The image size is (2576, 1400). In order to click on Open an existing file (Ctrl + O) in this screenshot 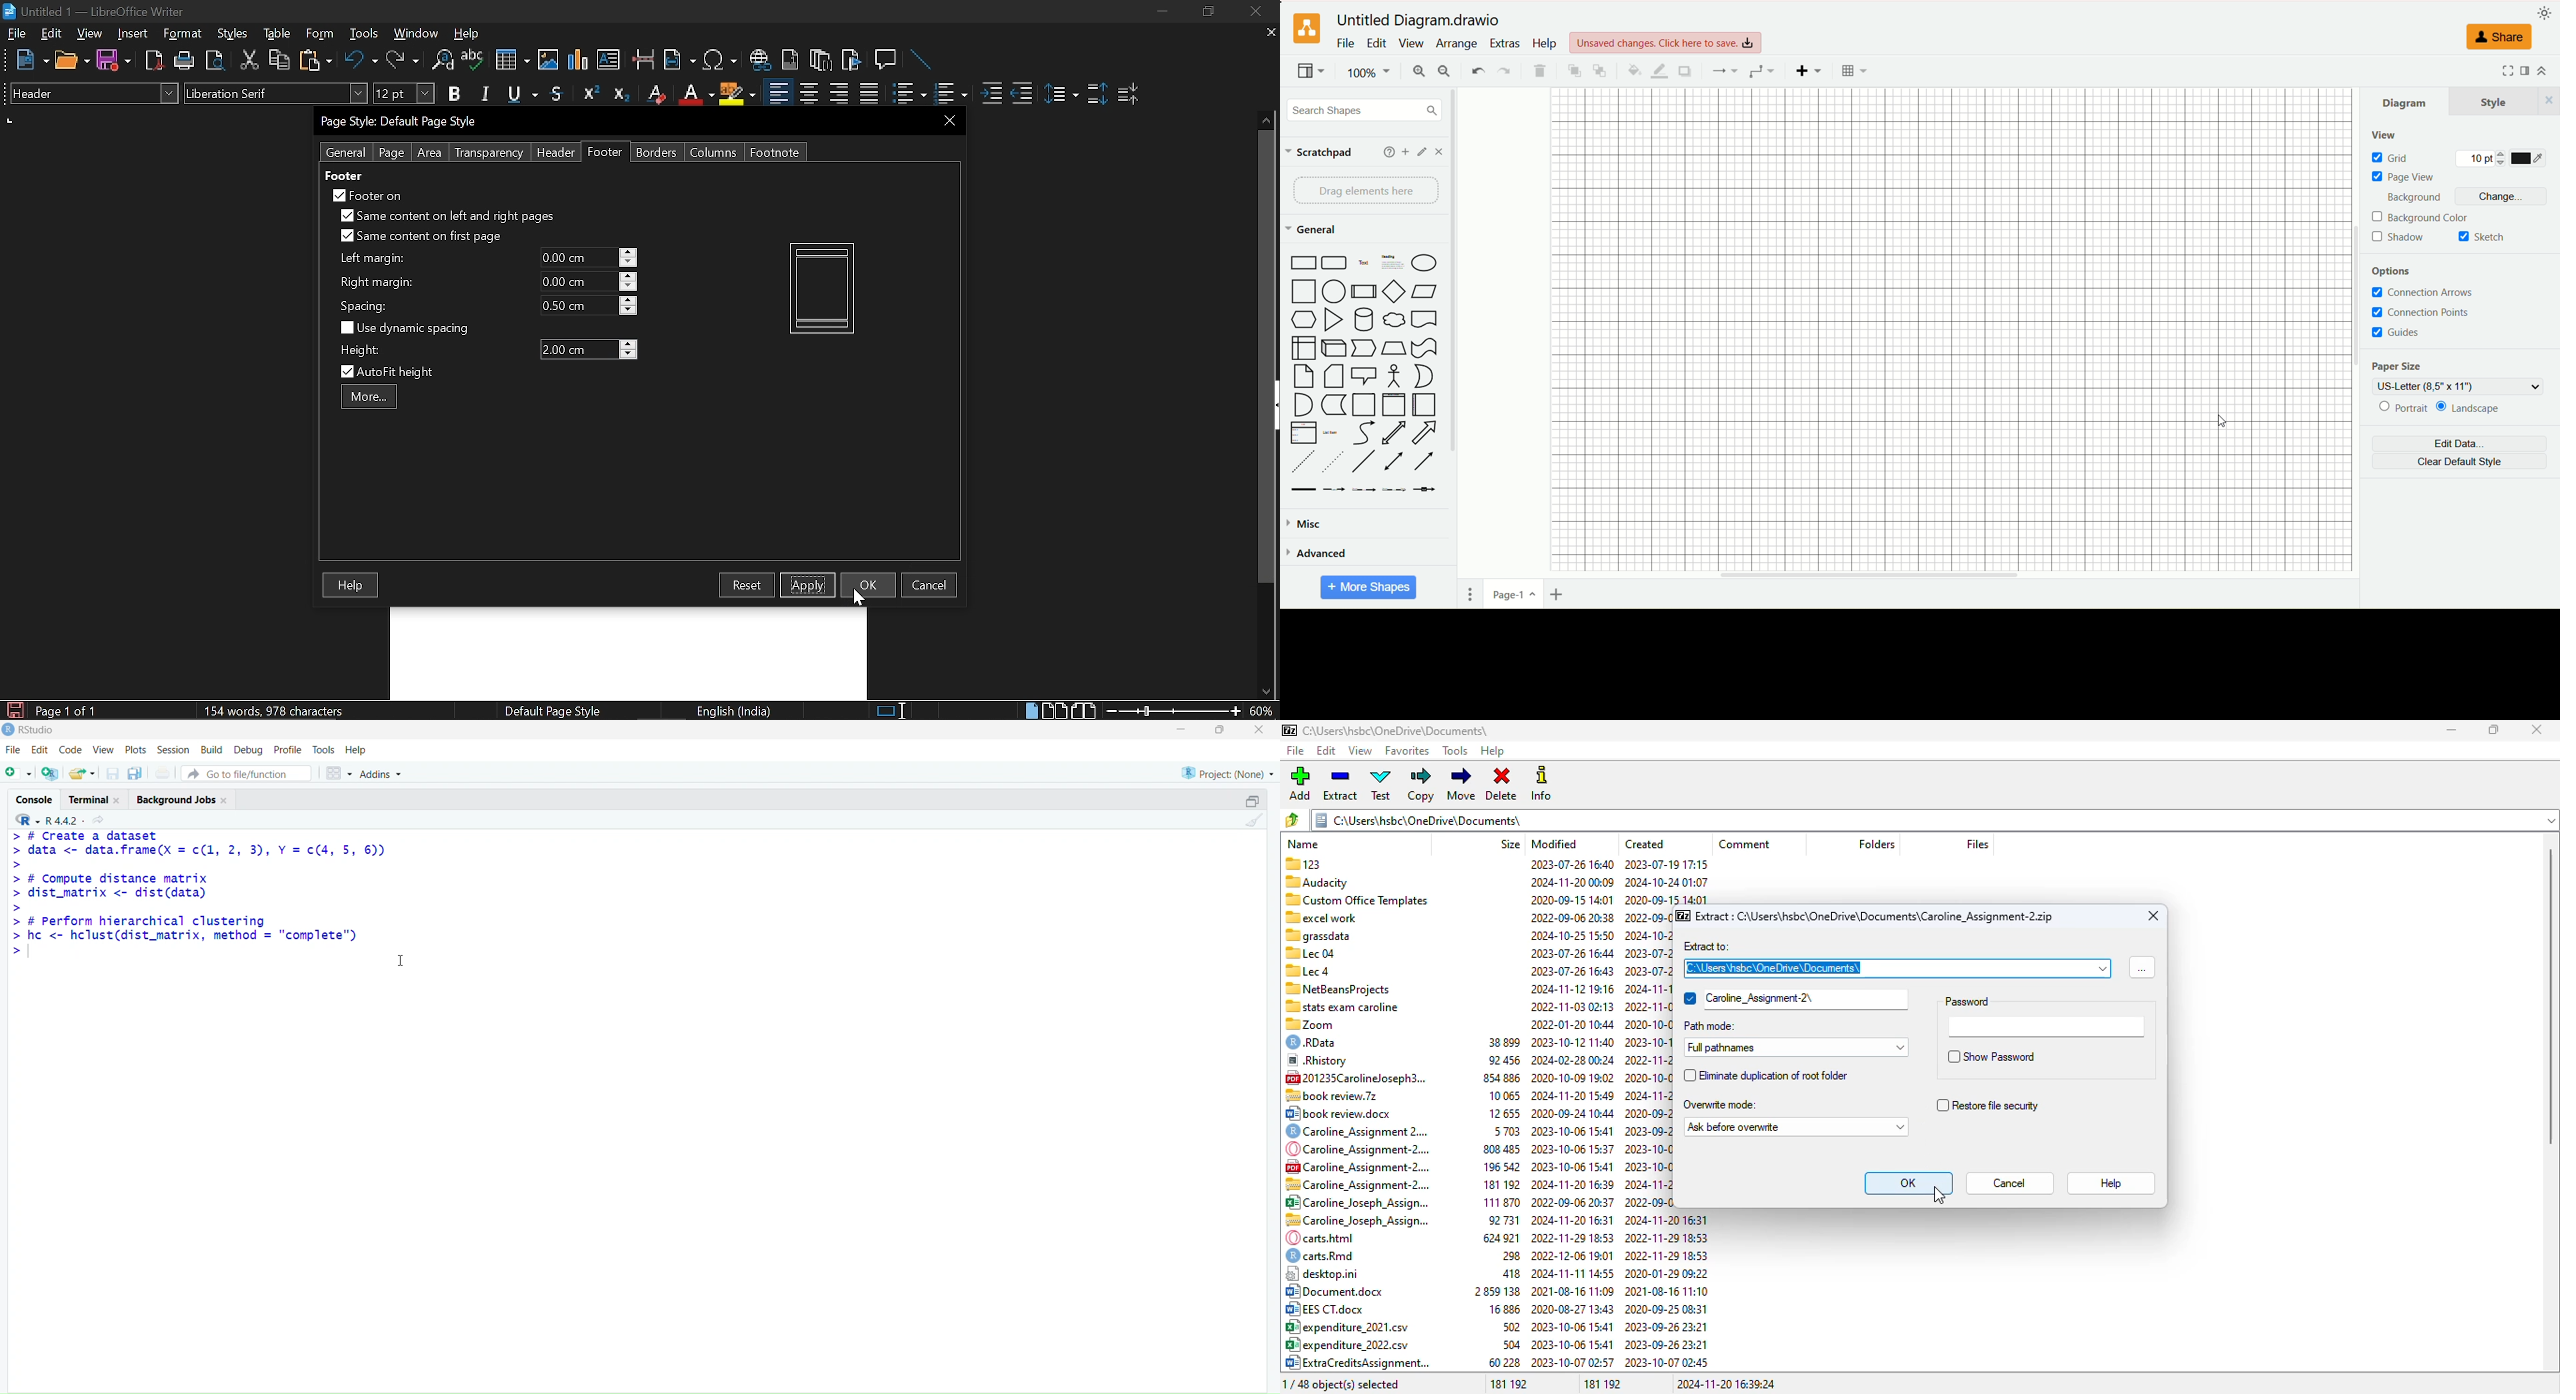, I will do `click(82, 772)`.